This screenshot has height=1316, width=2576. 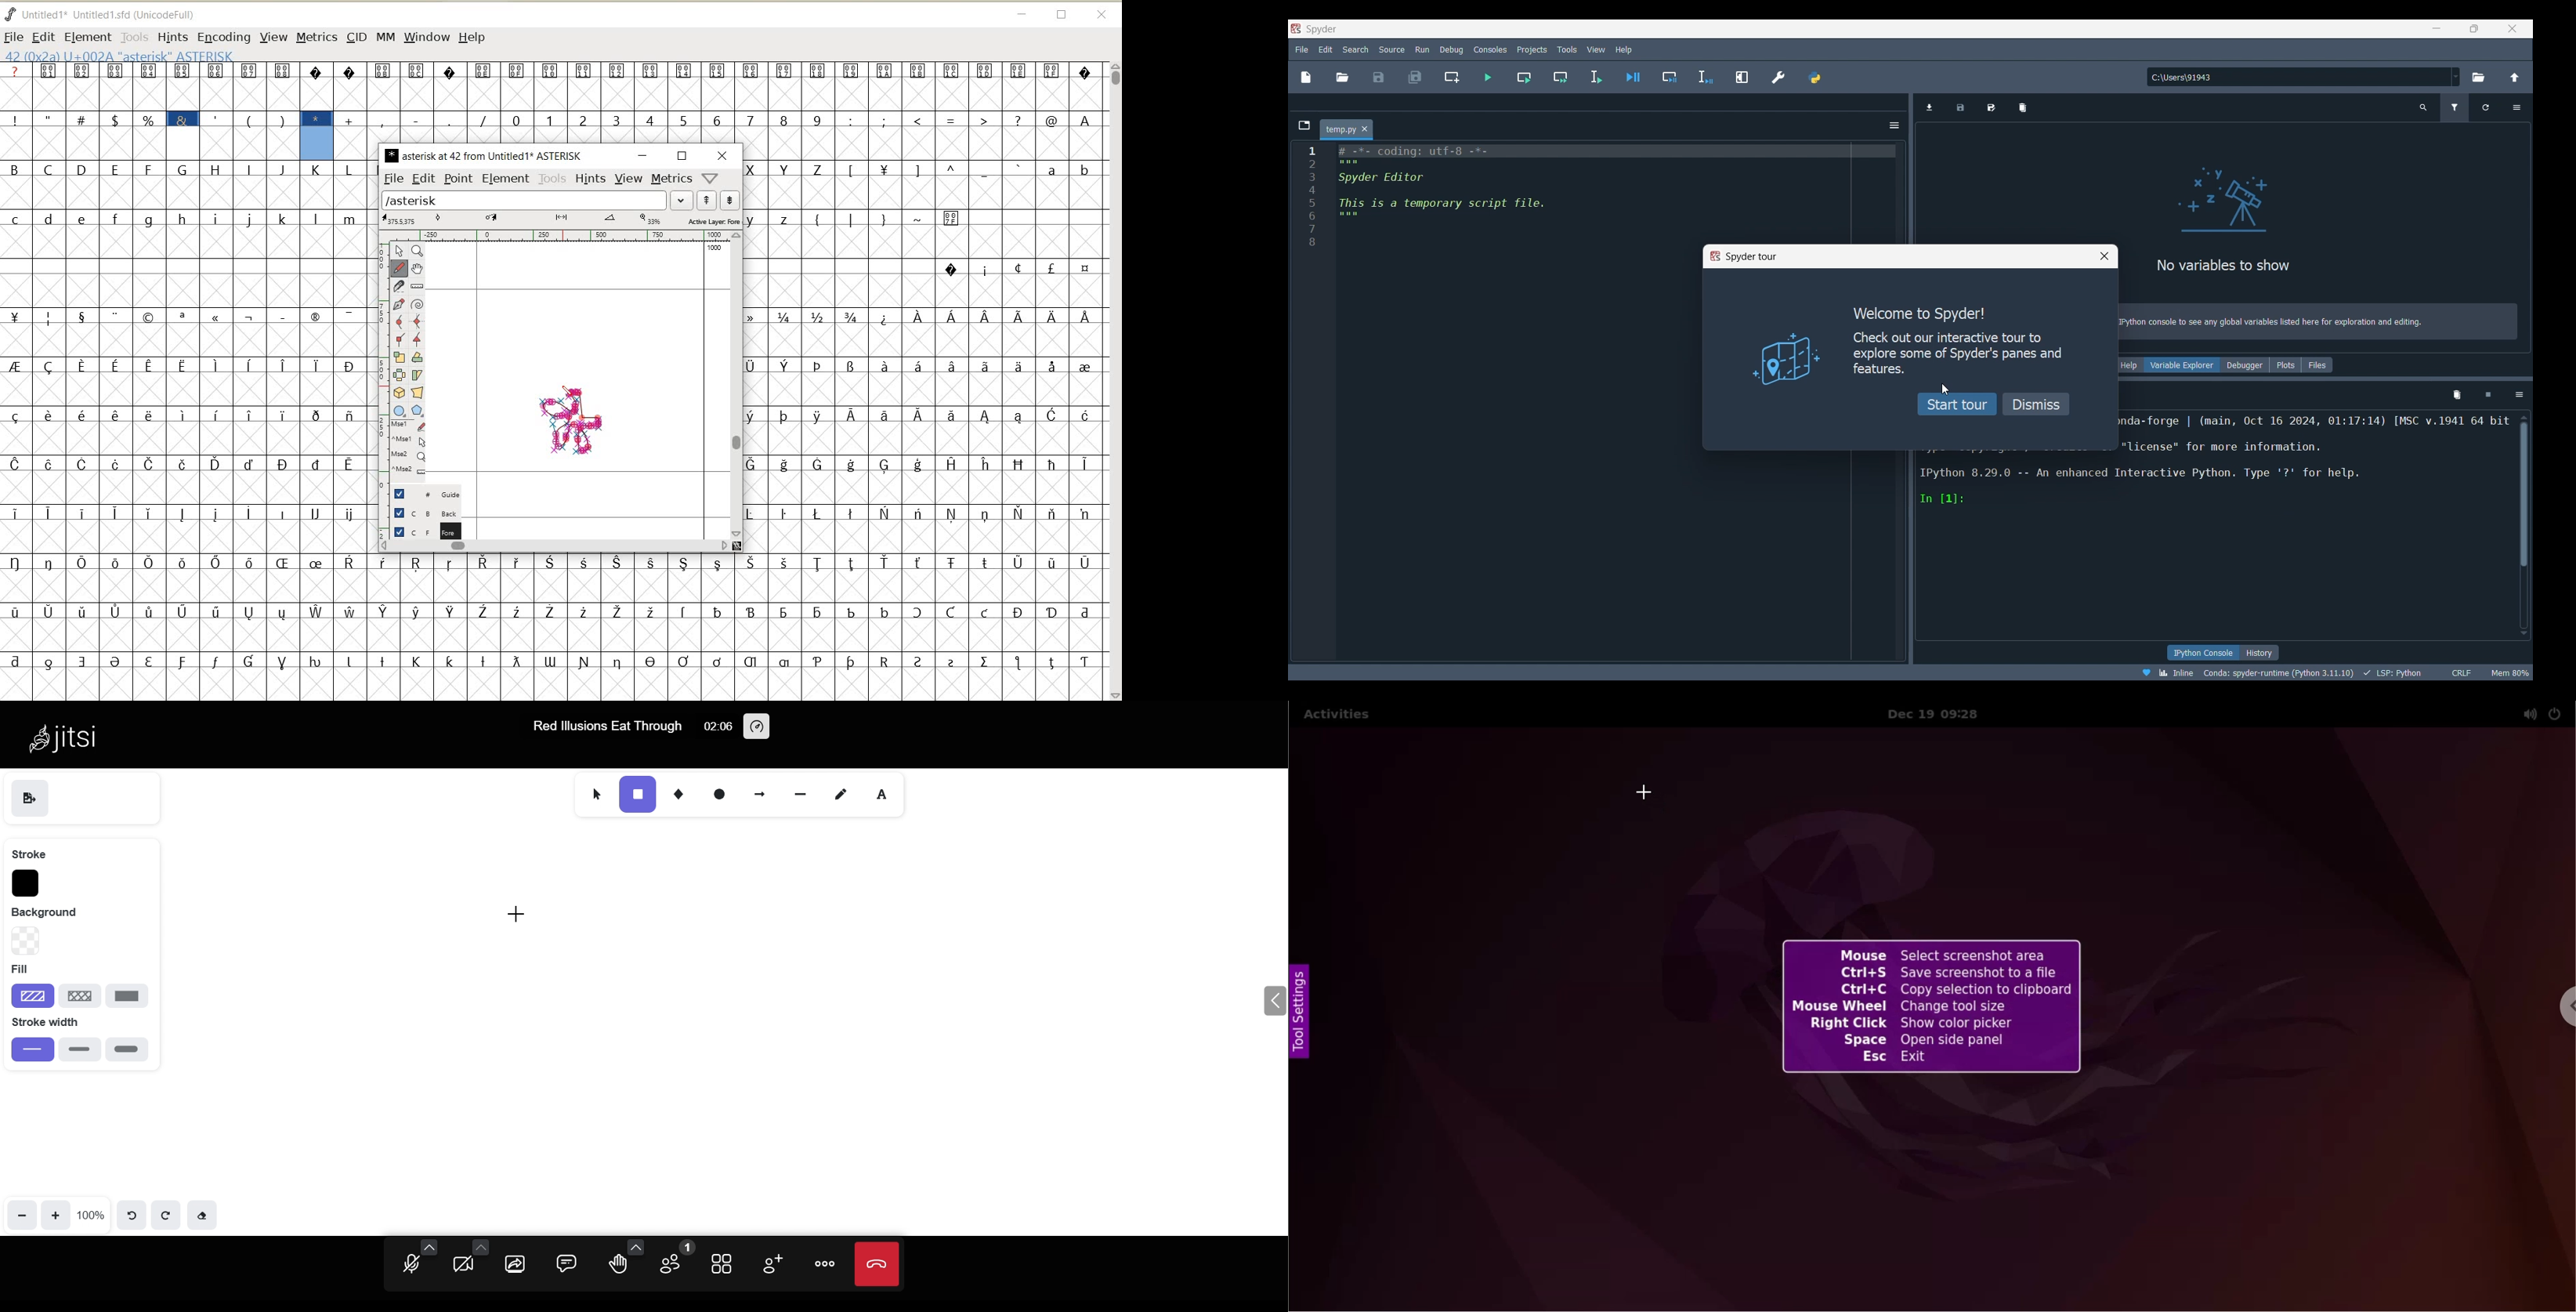 What do you see at coordinates (1595, 50) in the screenshot?
I see `View menu` at bounding box center [1595, 50].